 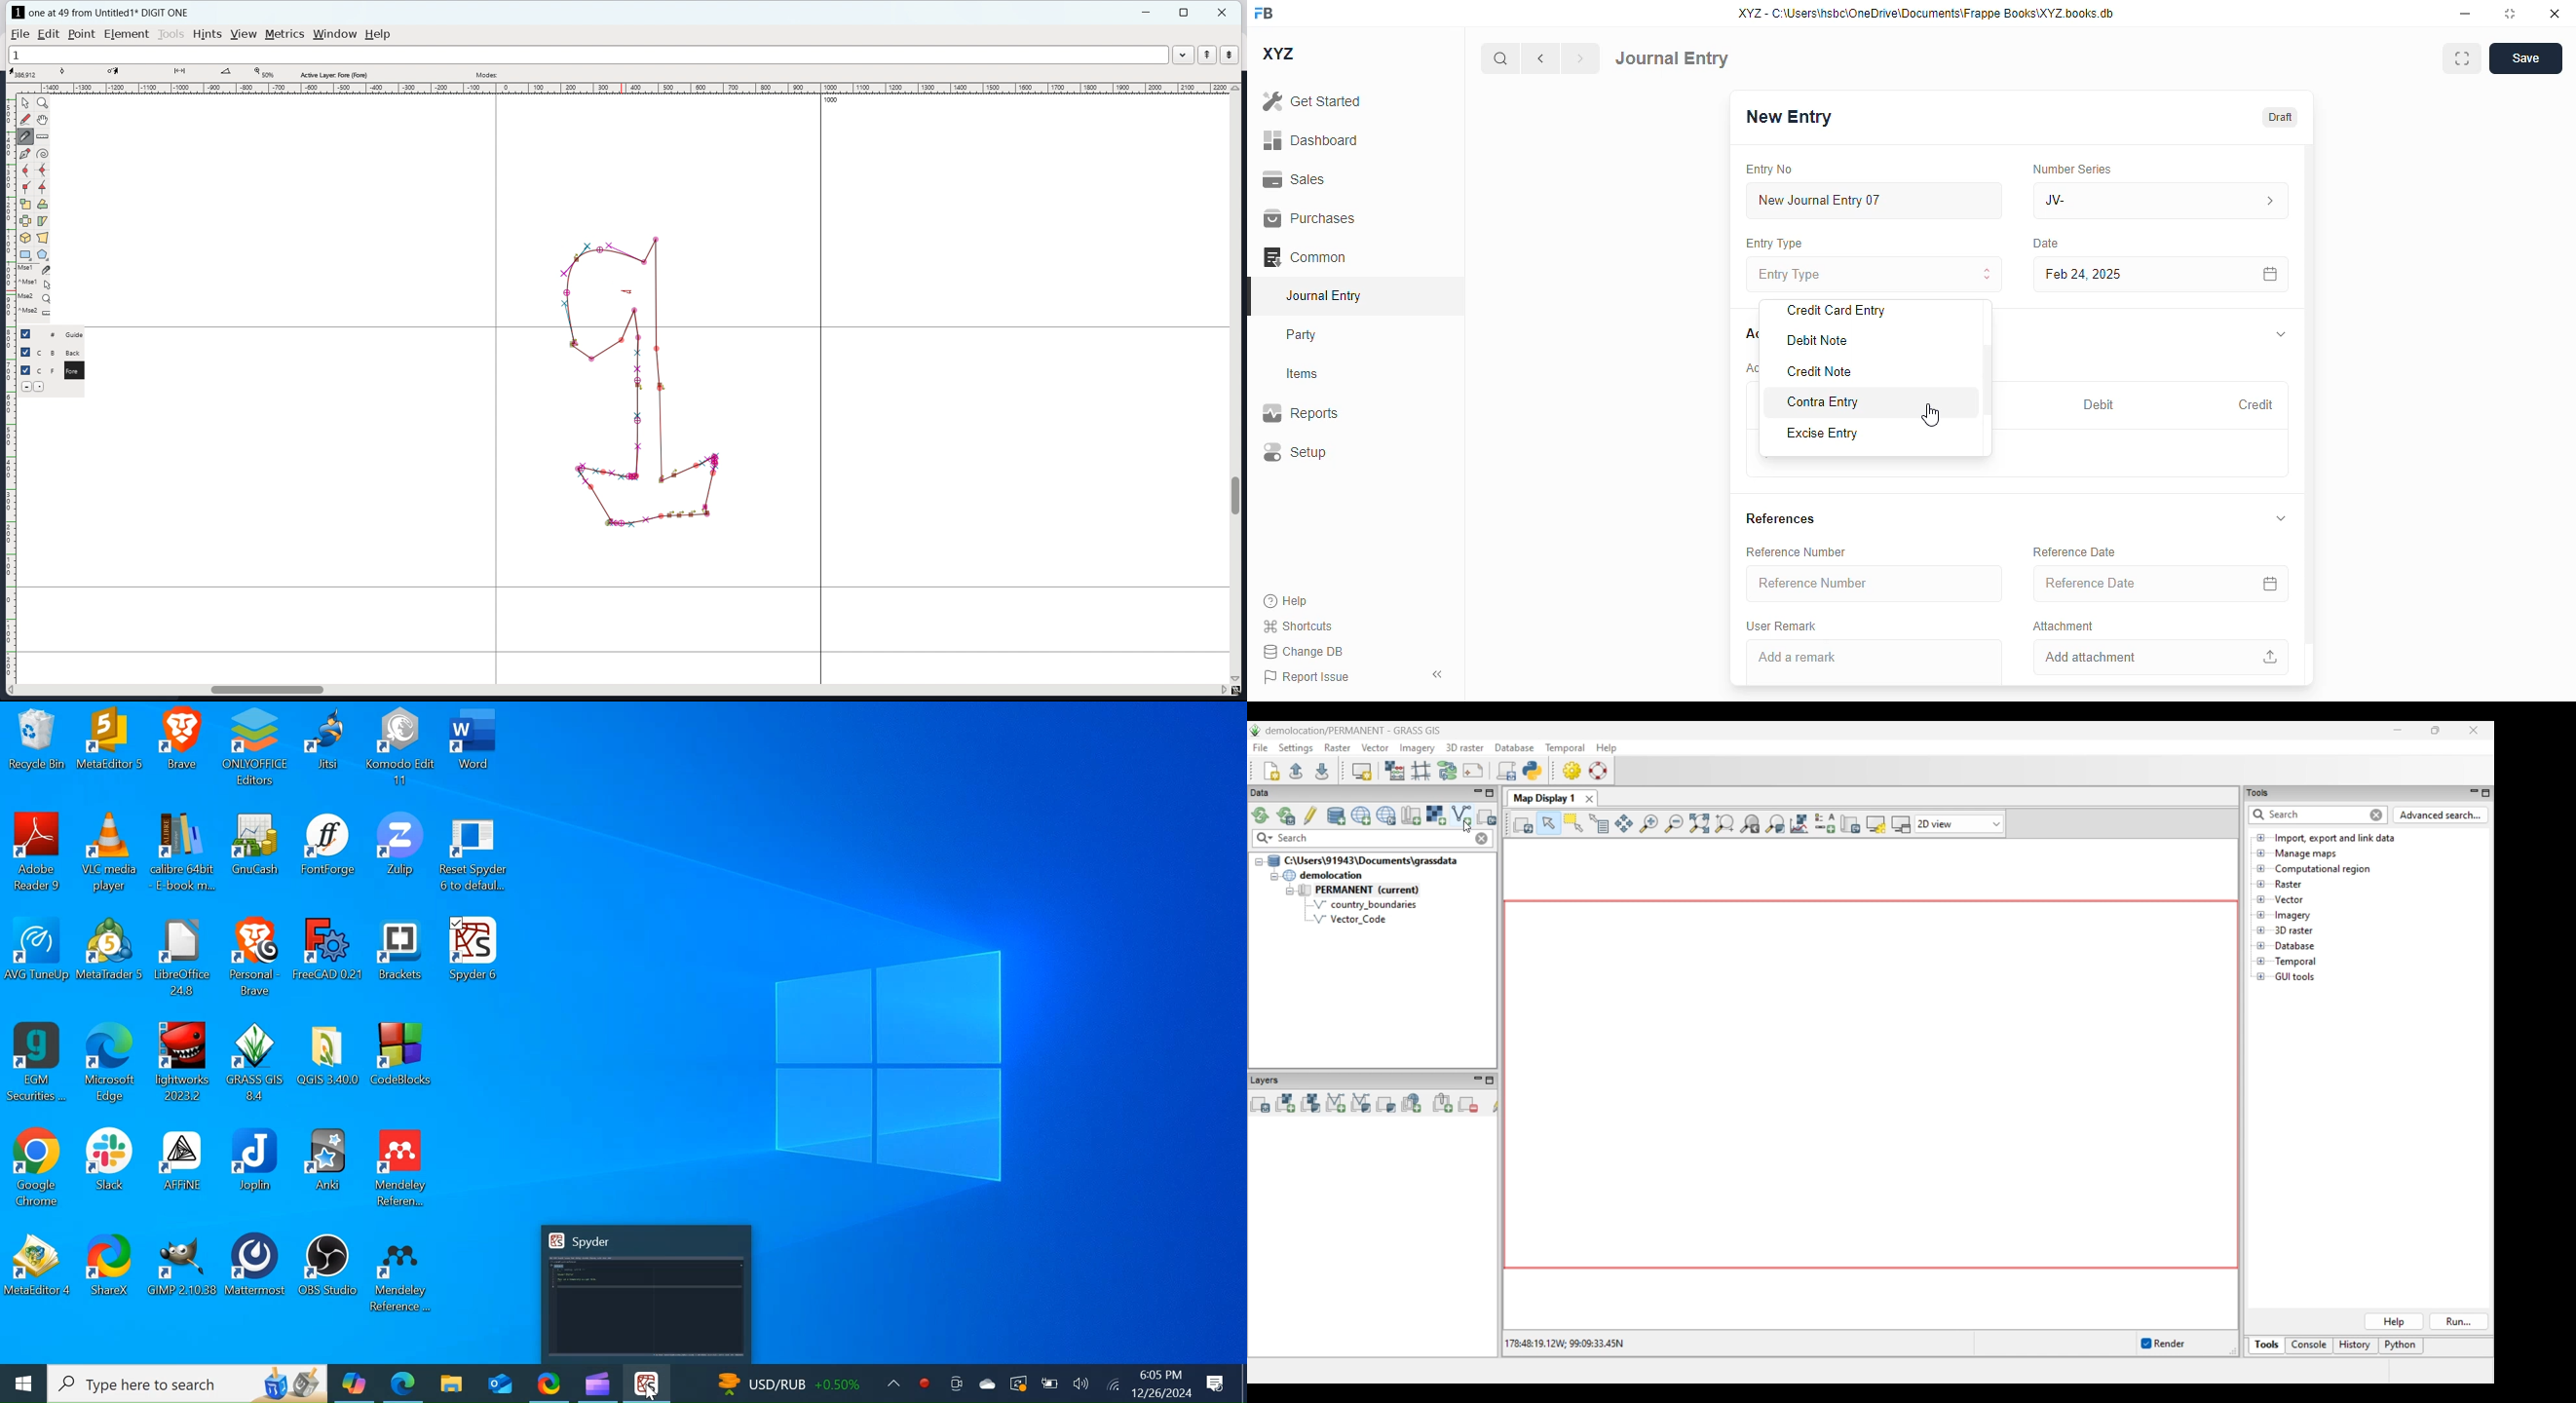 What do you see at coordinates (985, 1382) in the screenshot?
I see `OneDrive` at bounding box center [985, 1382].